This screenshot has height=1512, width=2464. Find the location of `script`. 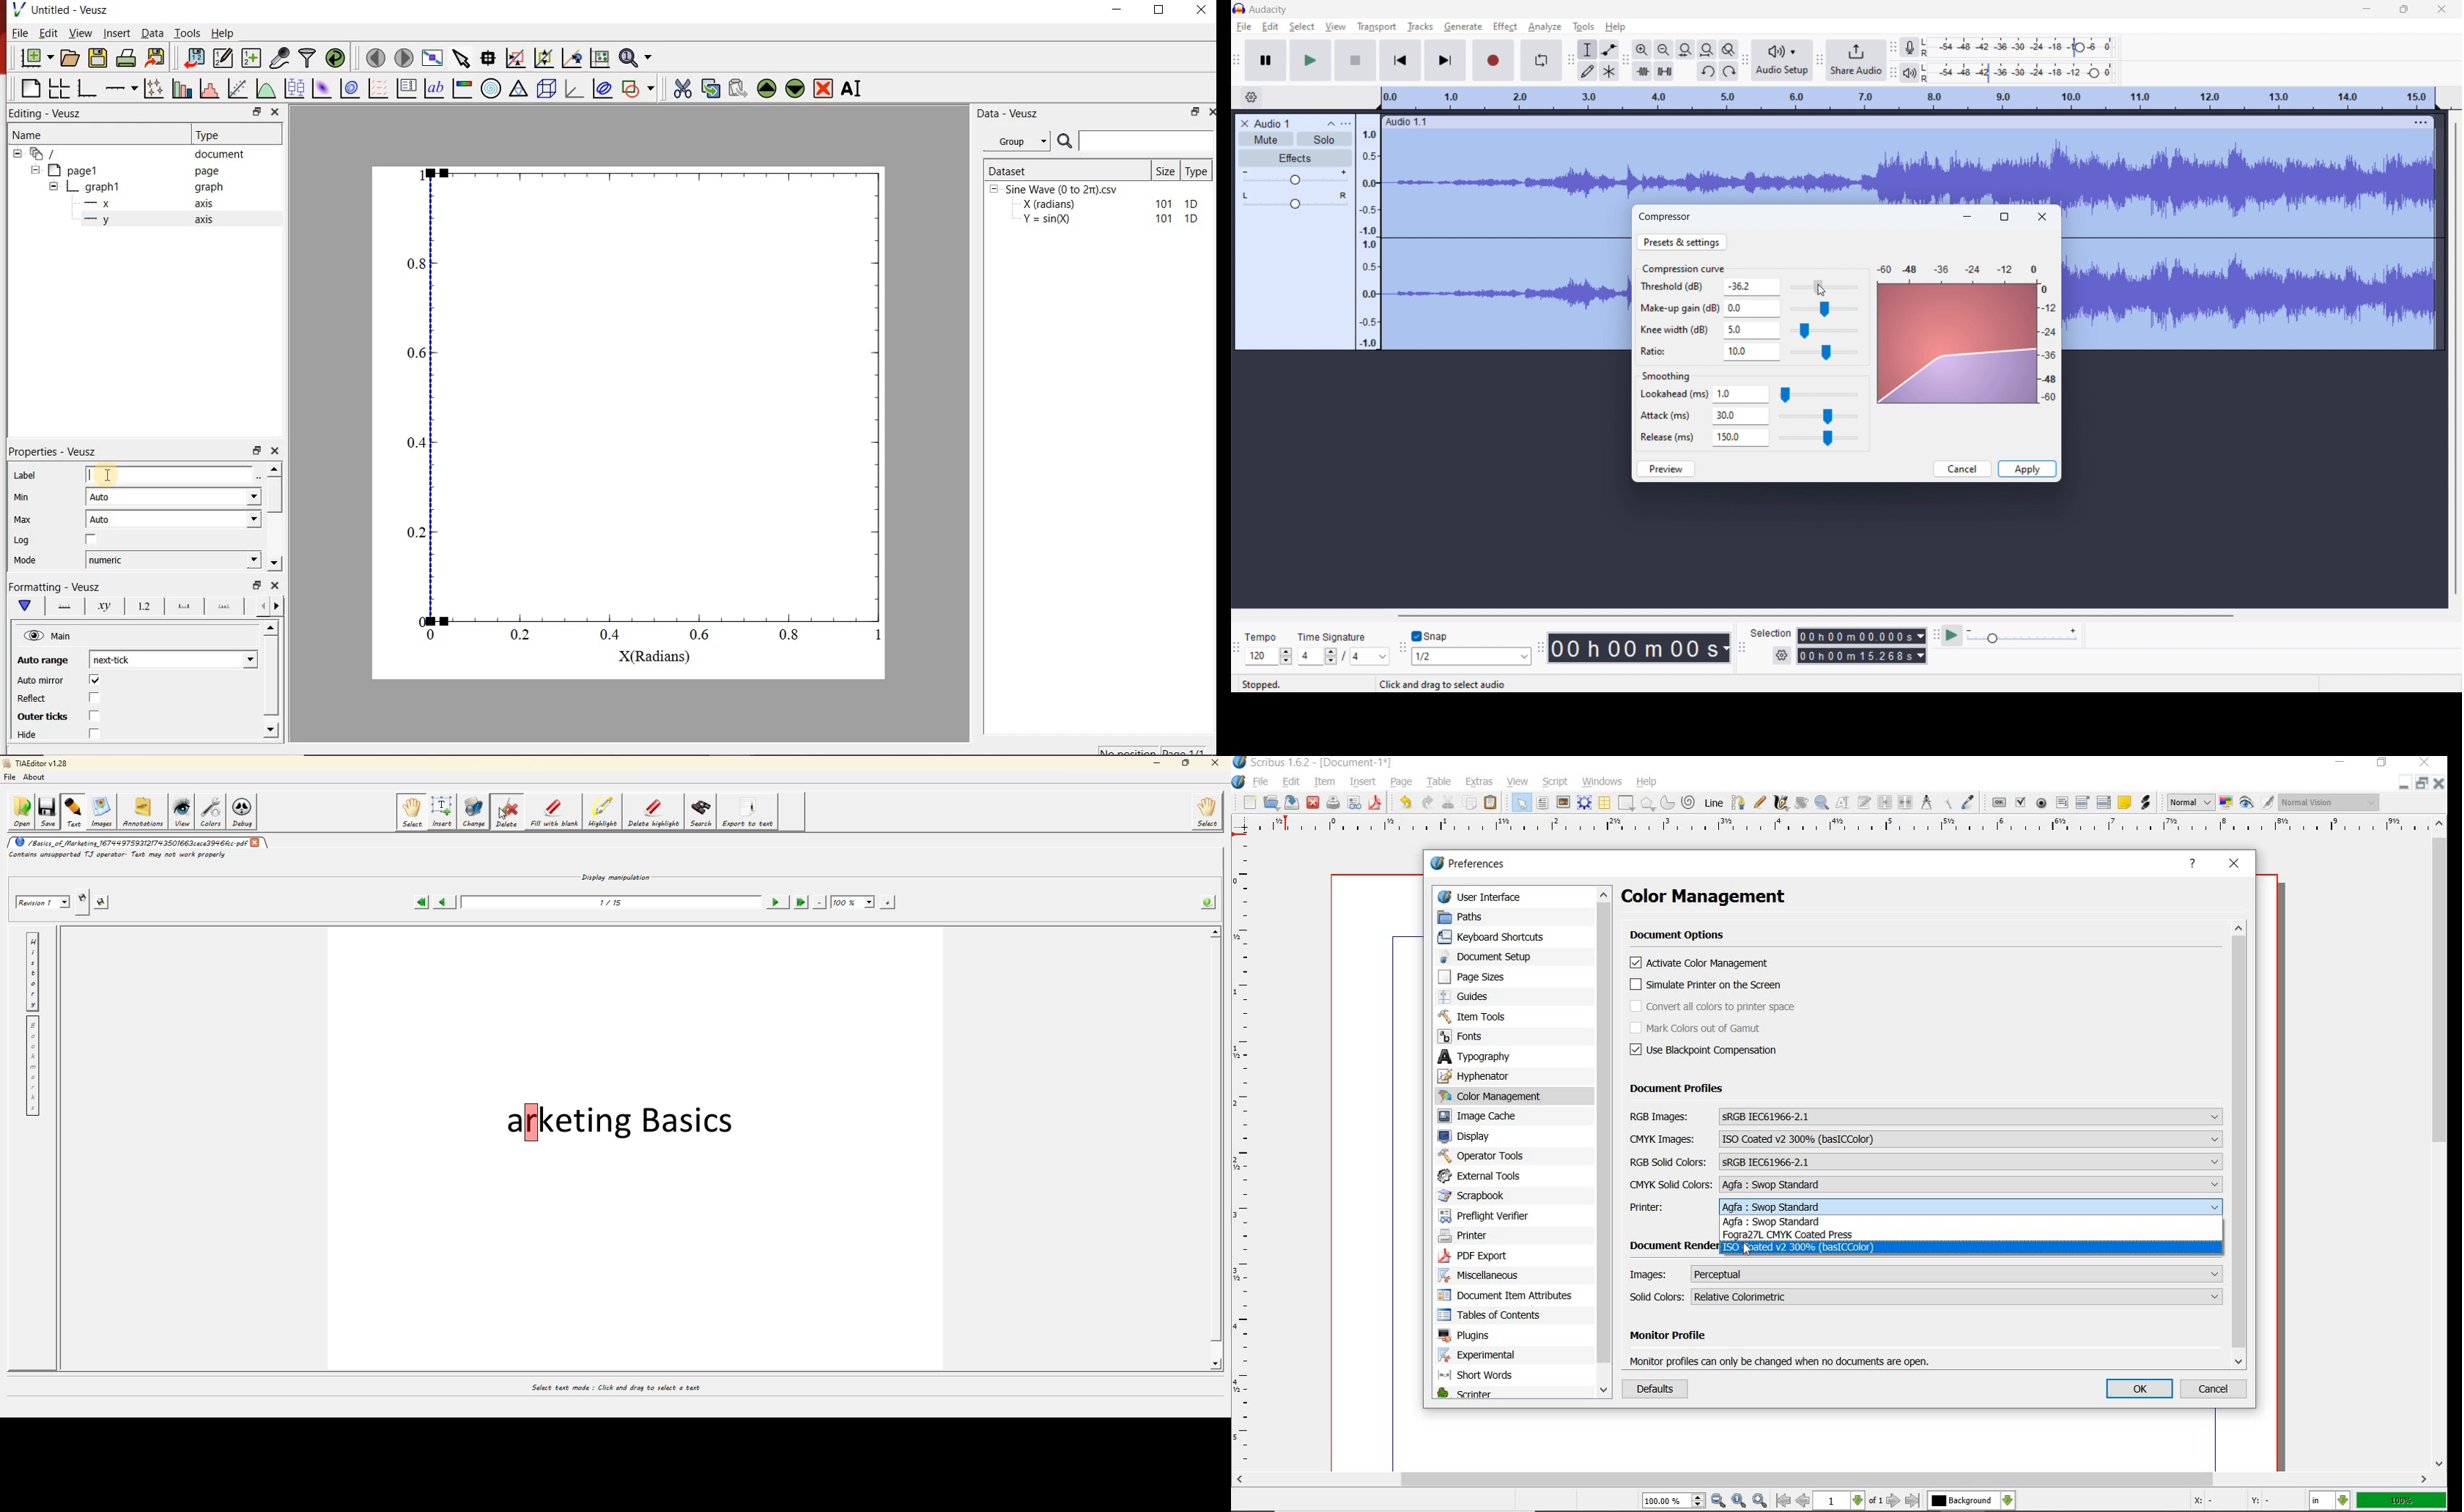

script is located at coordinates (1556, 782).